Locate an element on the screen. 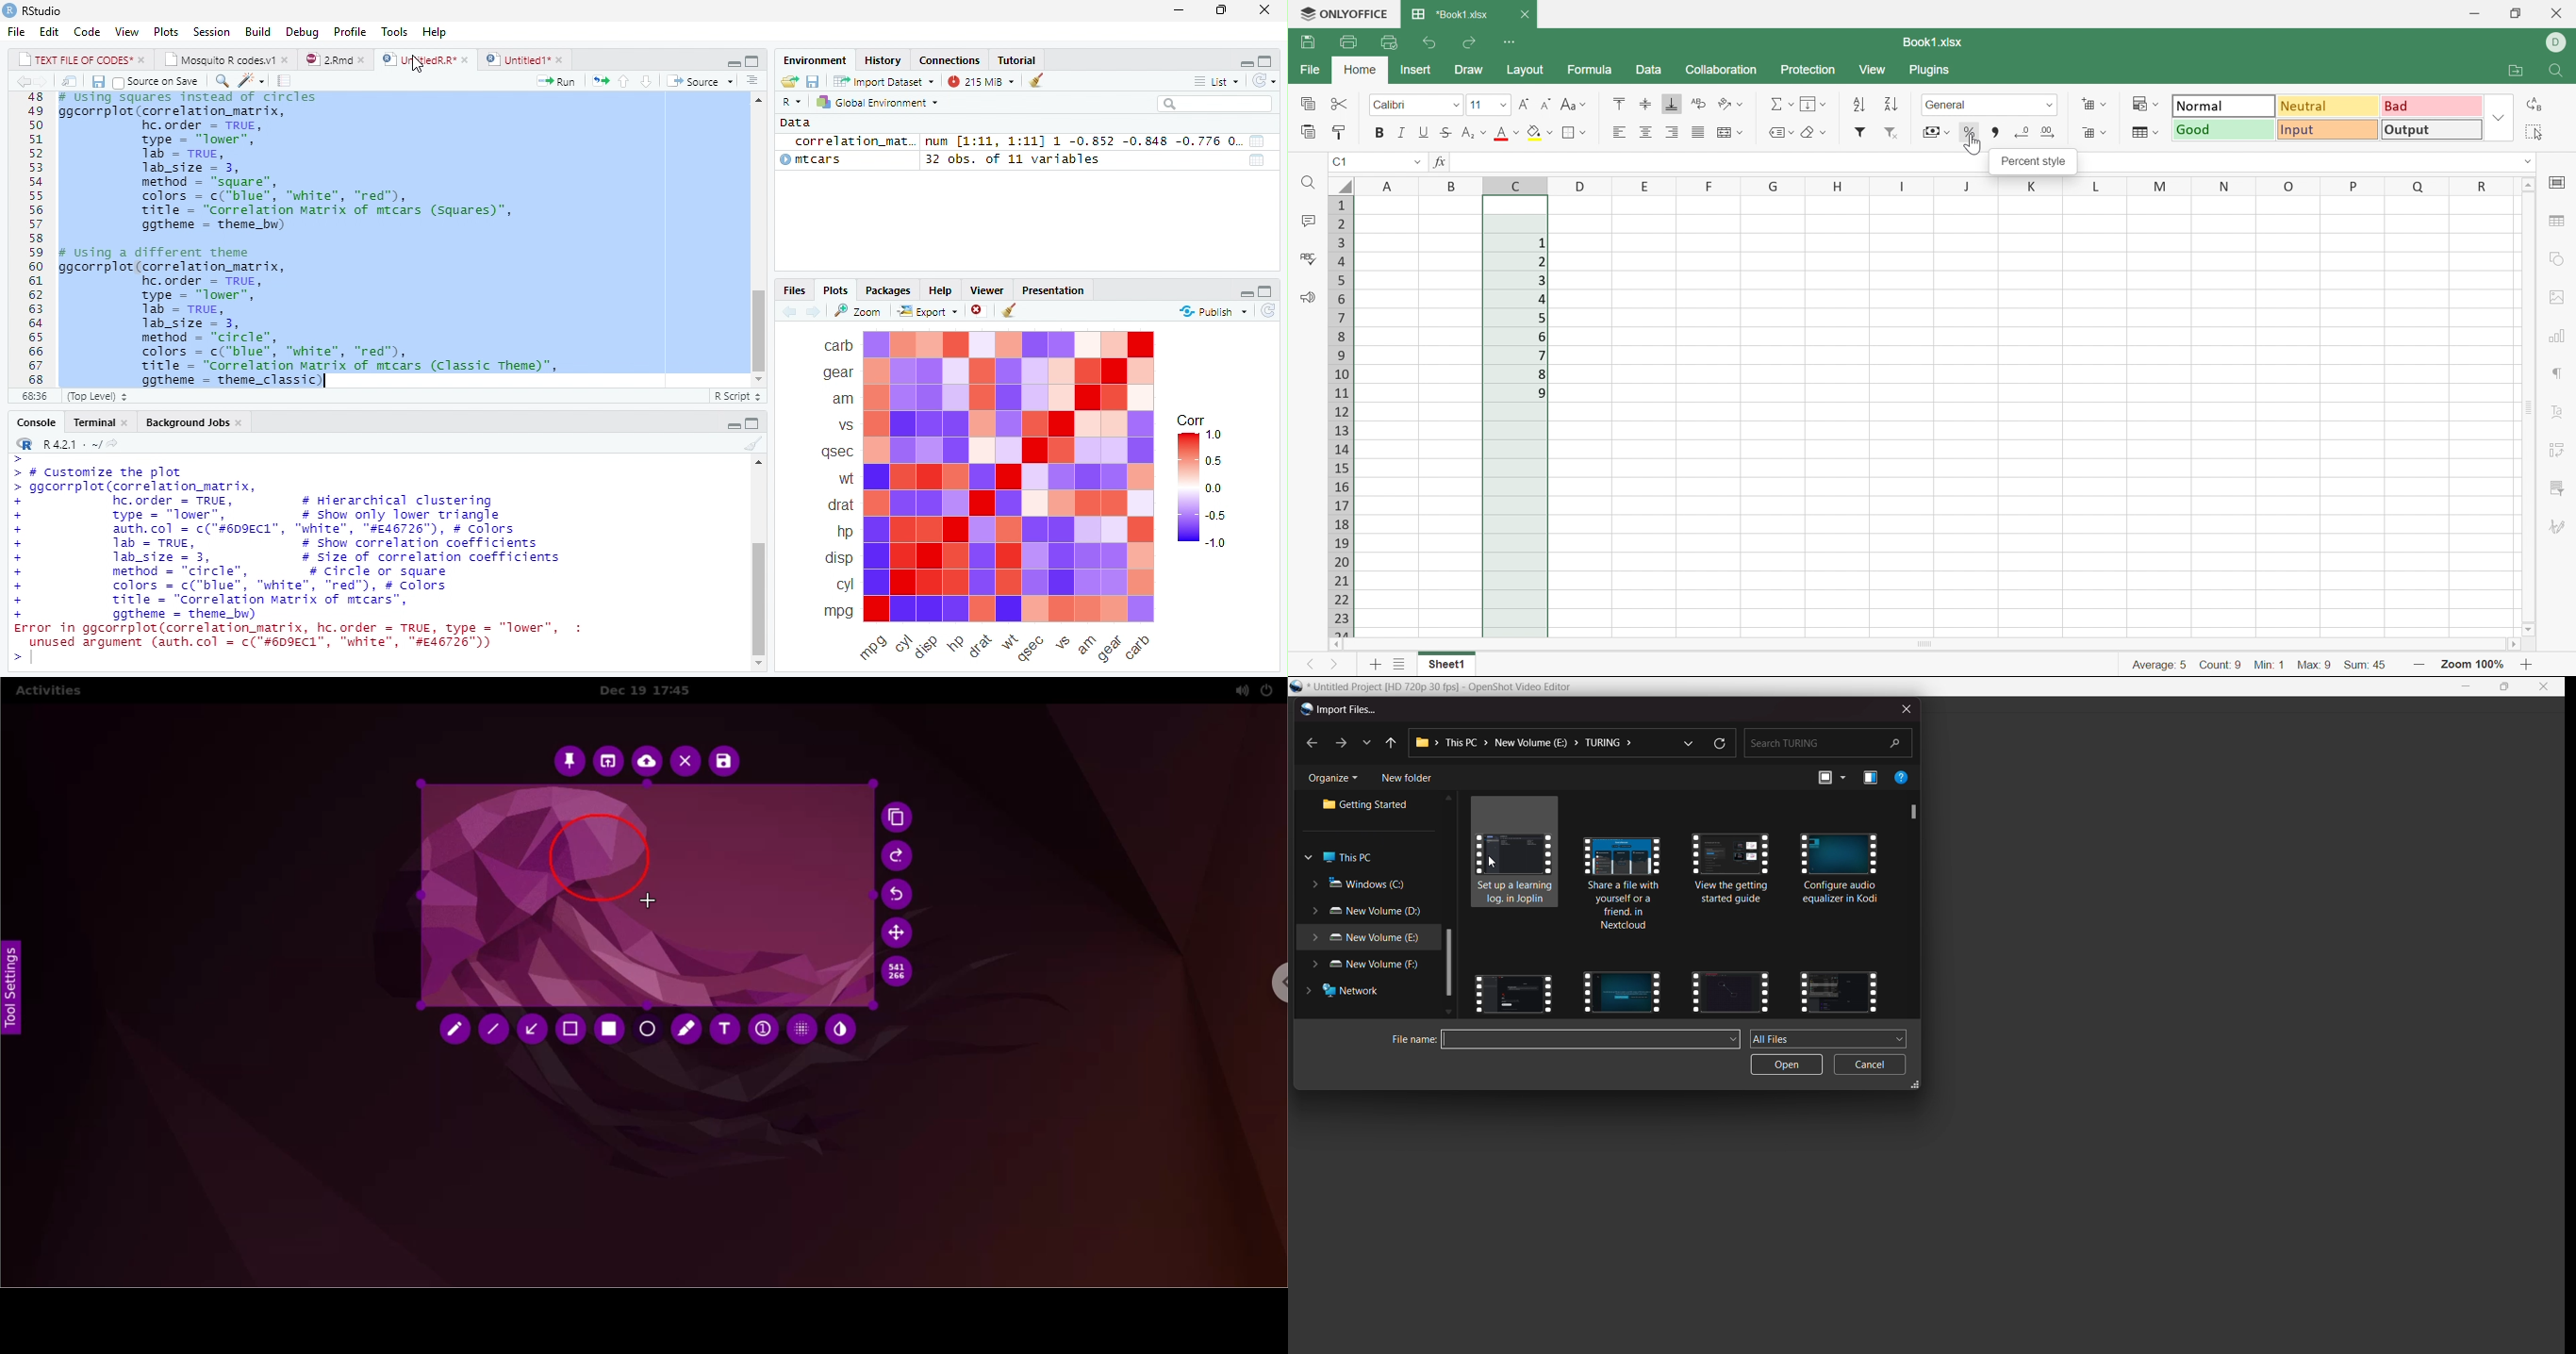 The width and height of the screenshot is (2576, 1372). mtcars is located at coordinates (829, 161).